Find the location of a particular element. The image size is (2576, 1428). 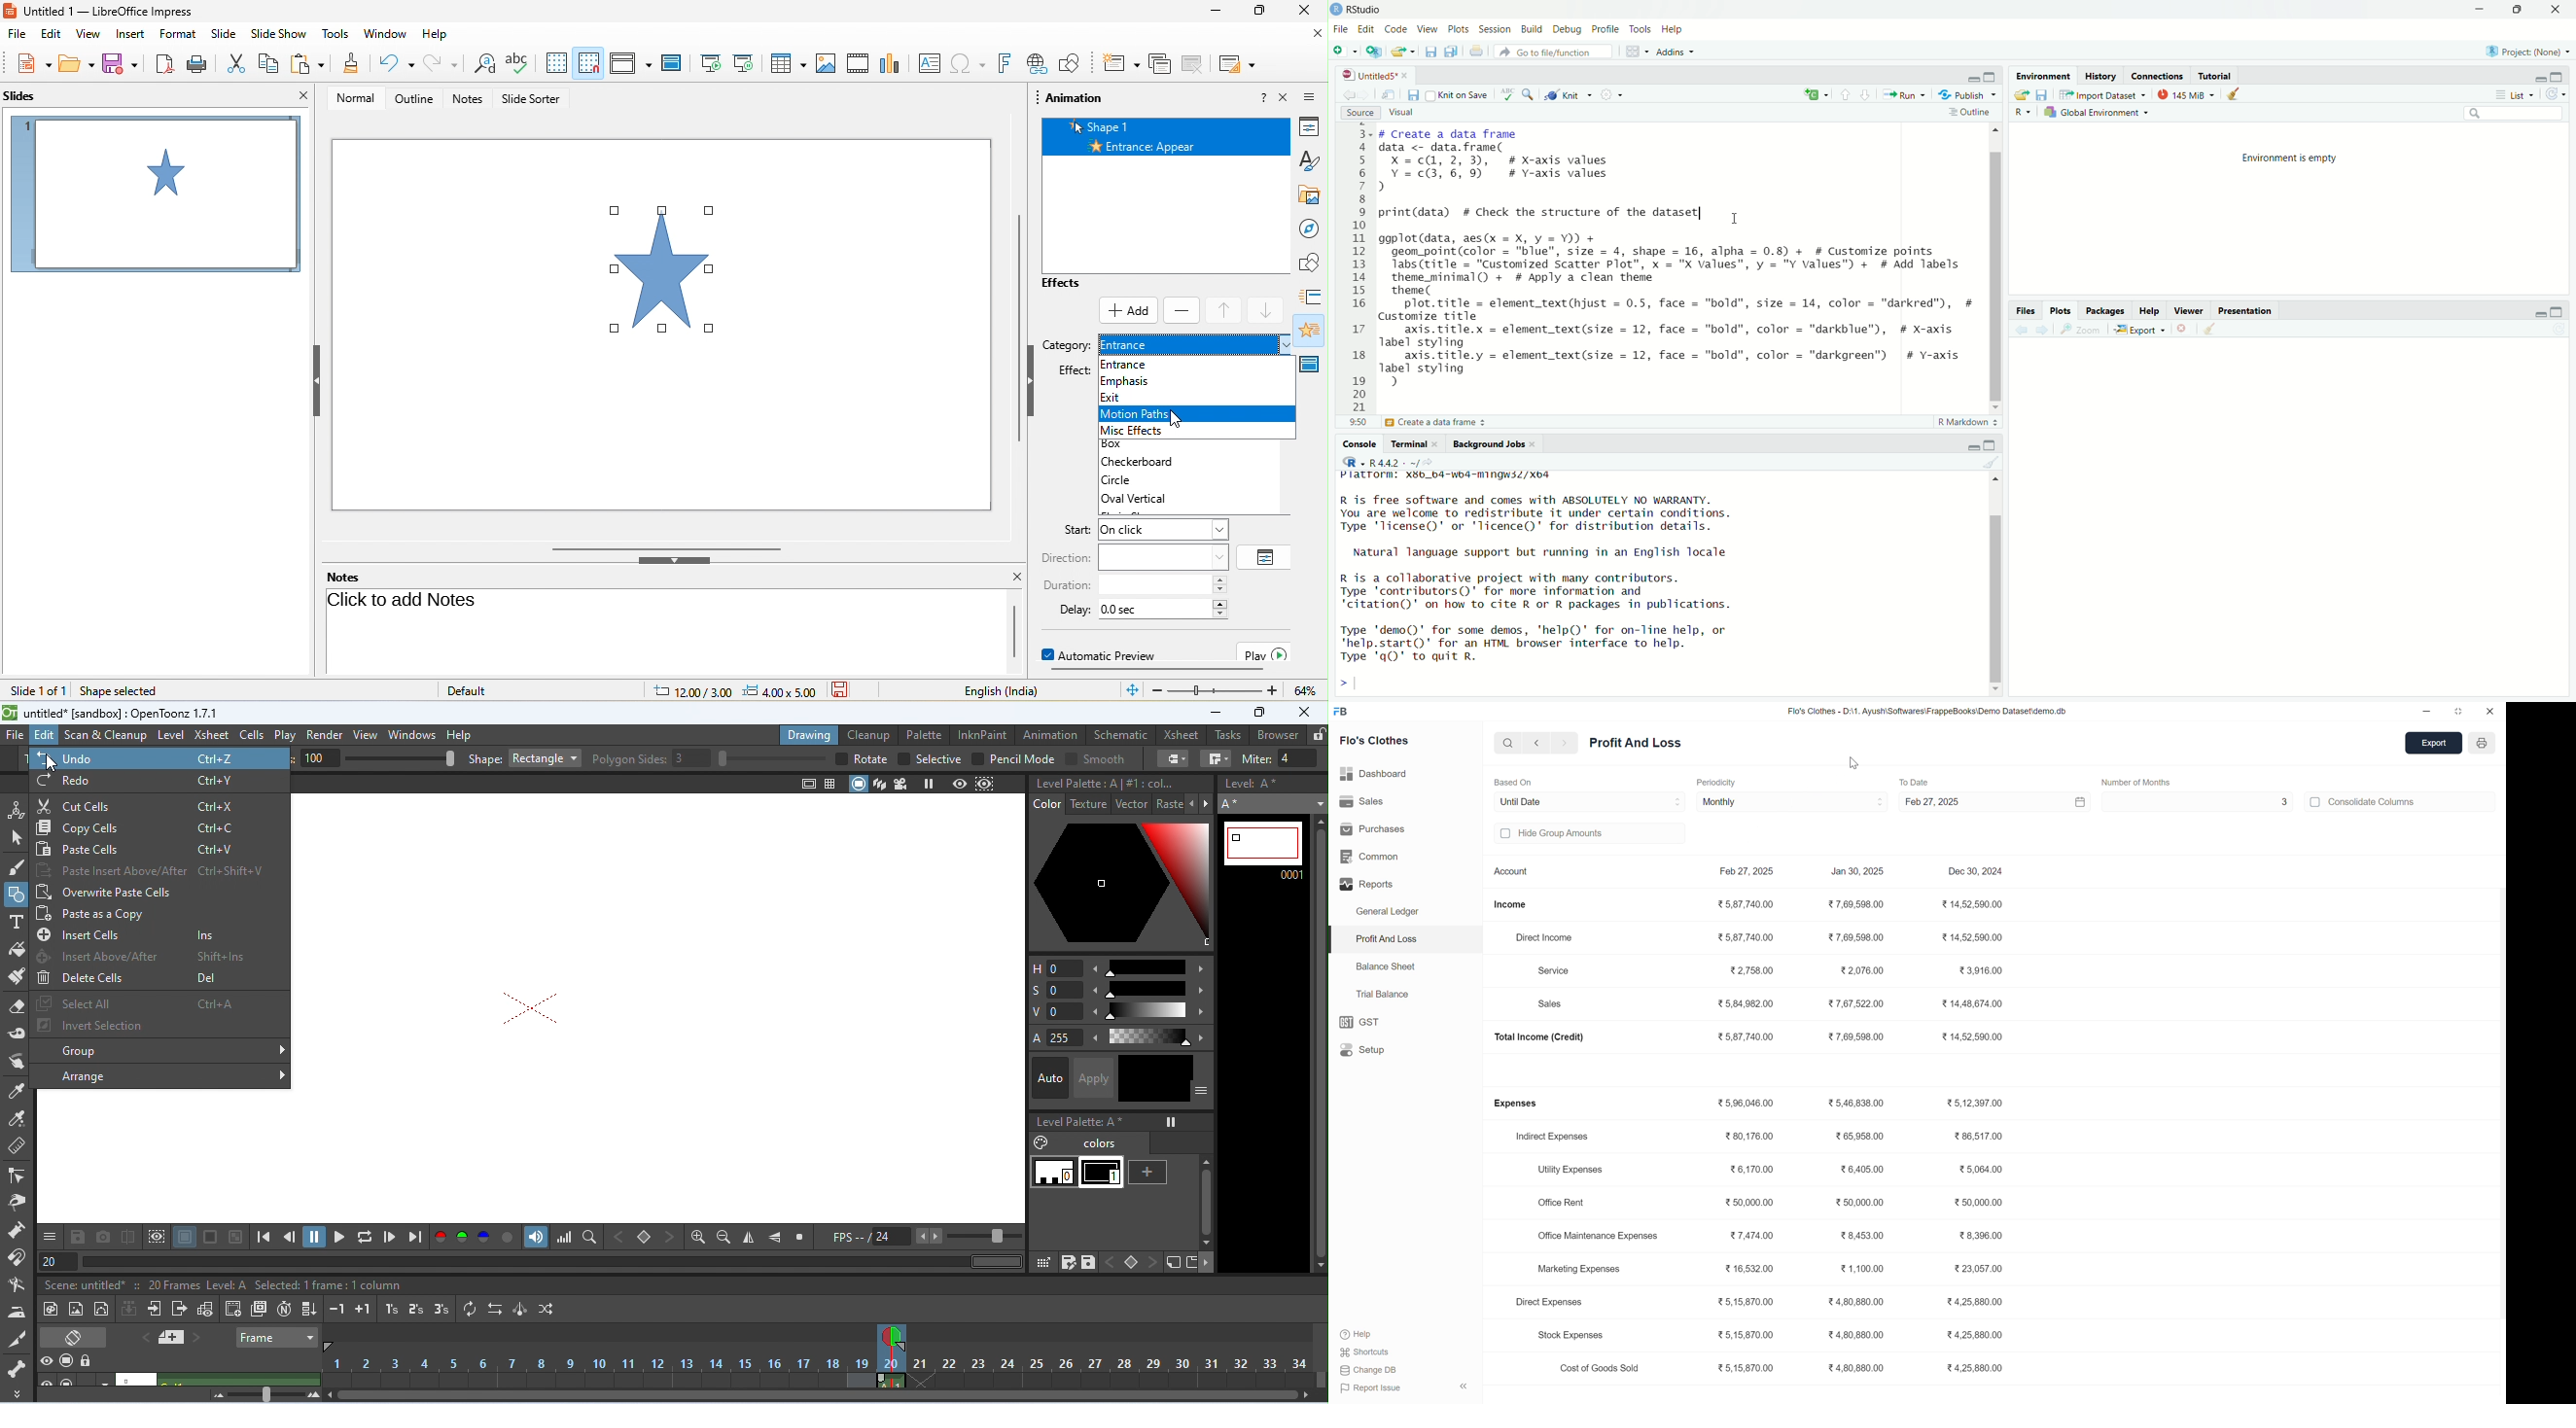

Run is located at coordinates (1903, 95).